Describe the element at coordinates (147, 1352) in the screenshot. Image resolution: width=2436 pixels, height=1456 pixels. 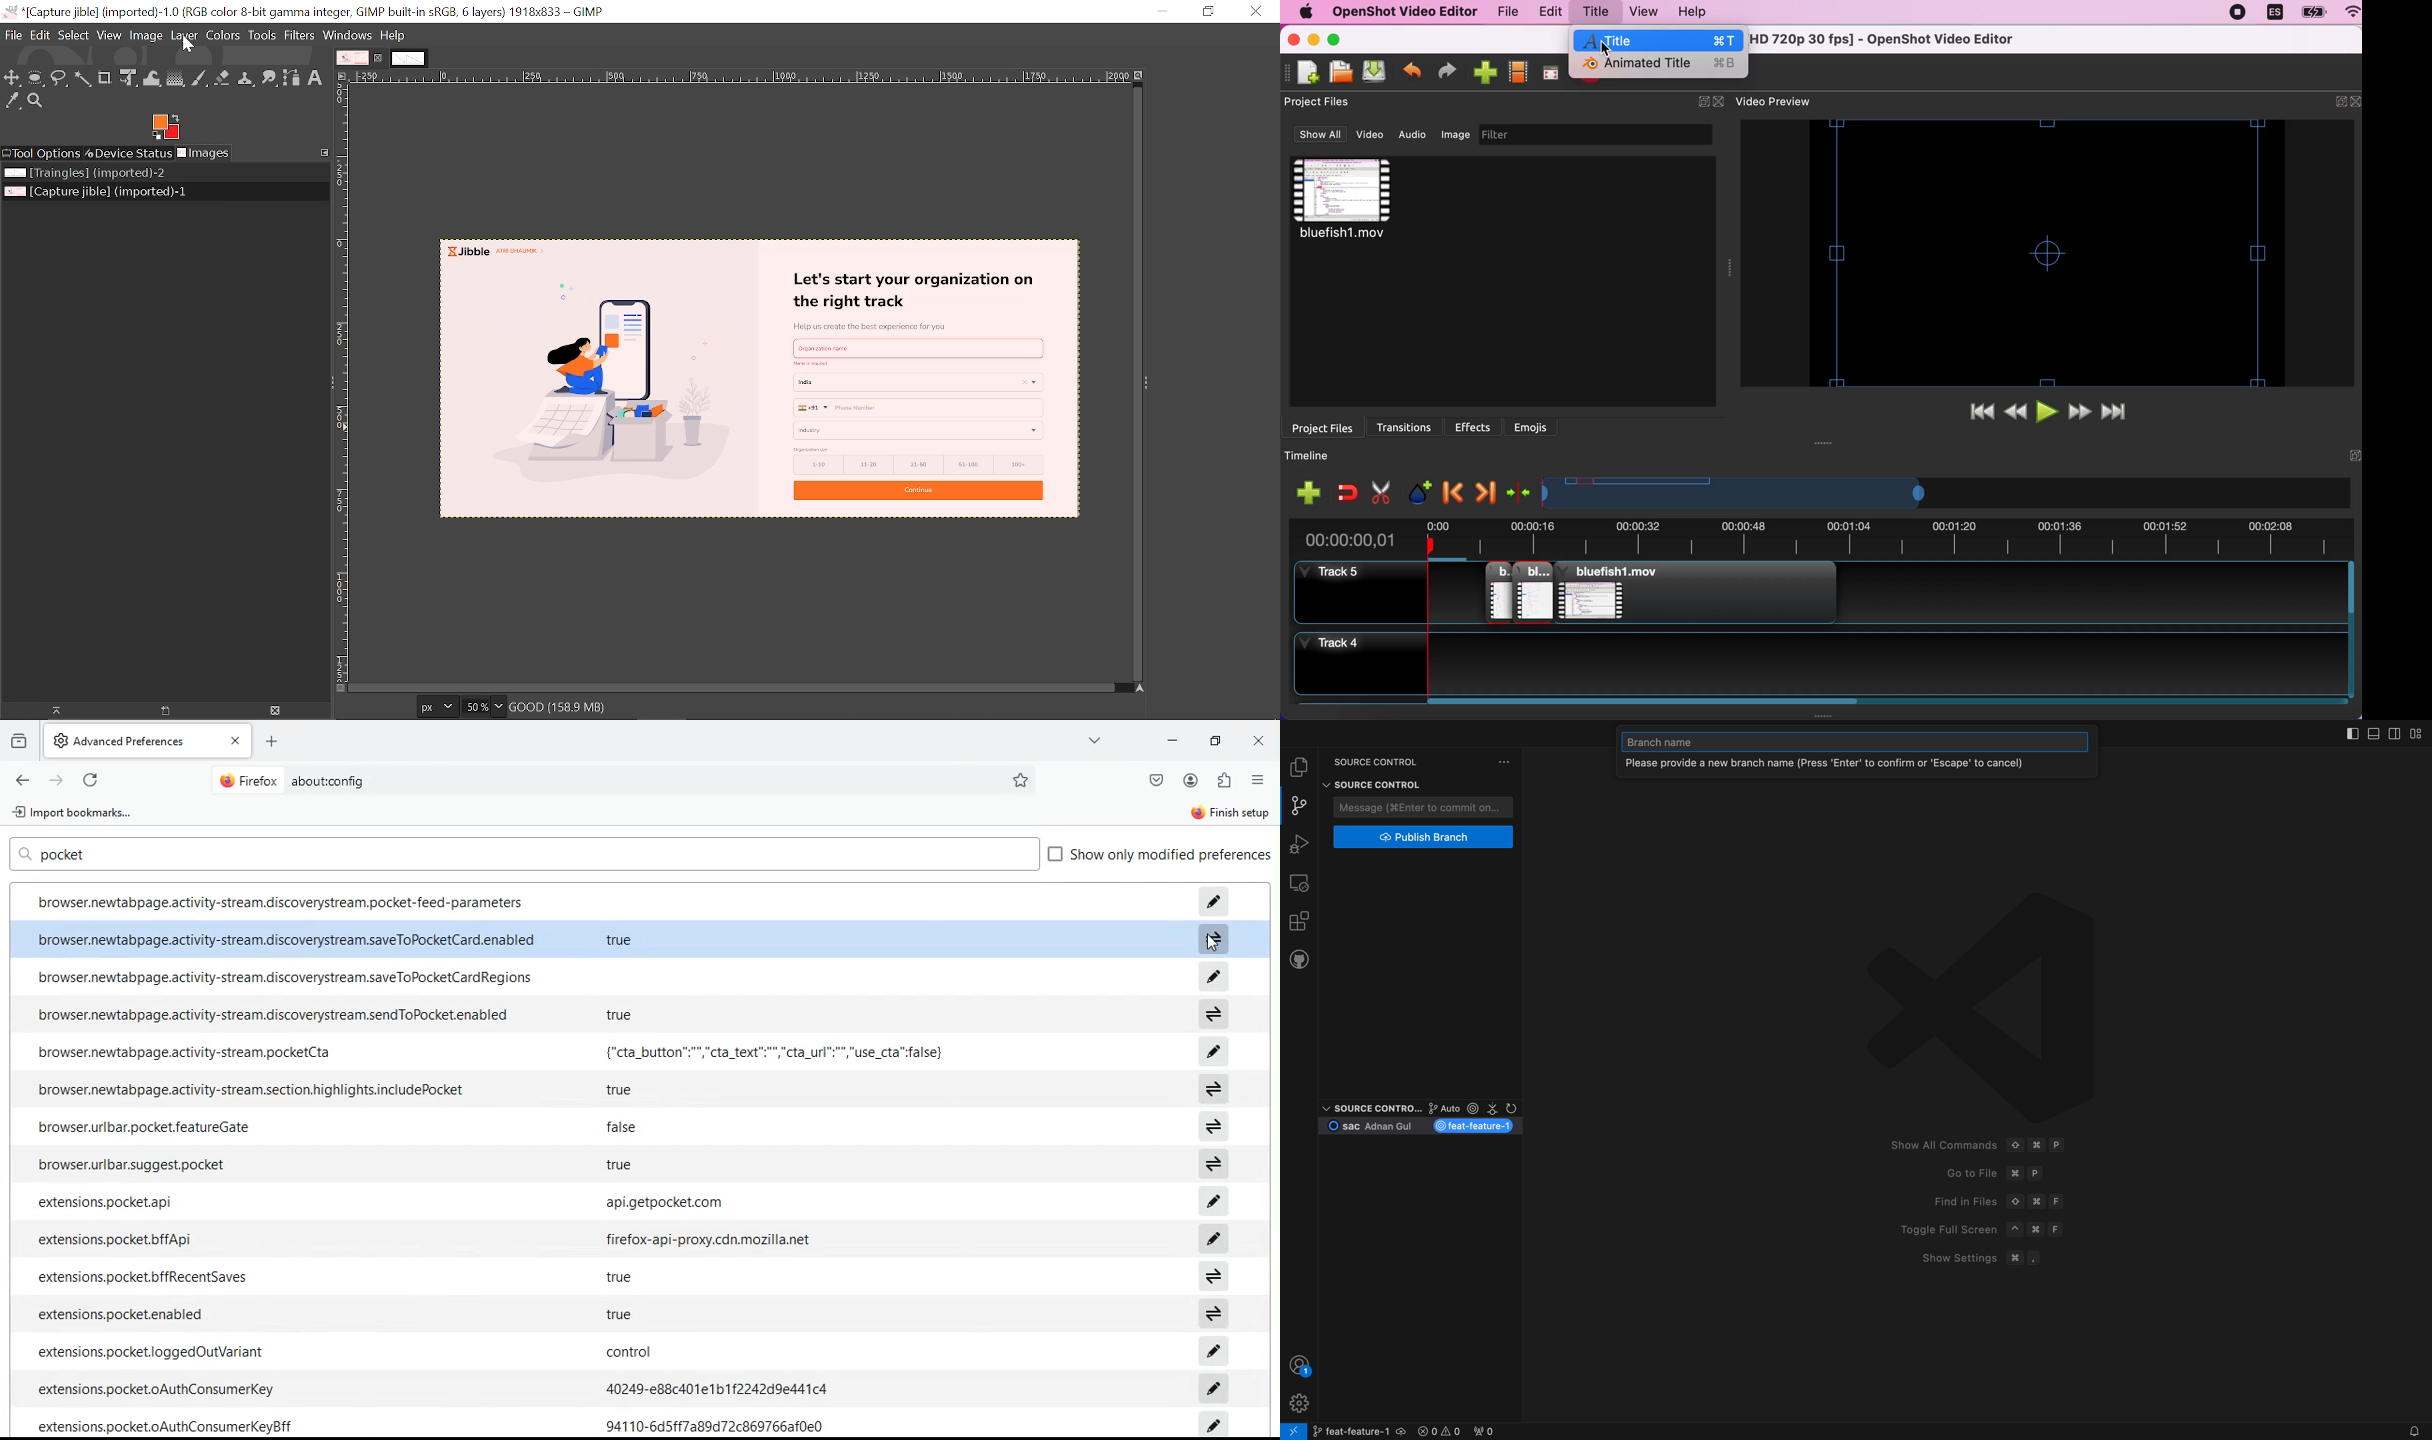
I see `extensions.pocket.loggedOutVariant` at that location.